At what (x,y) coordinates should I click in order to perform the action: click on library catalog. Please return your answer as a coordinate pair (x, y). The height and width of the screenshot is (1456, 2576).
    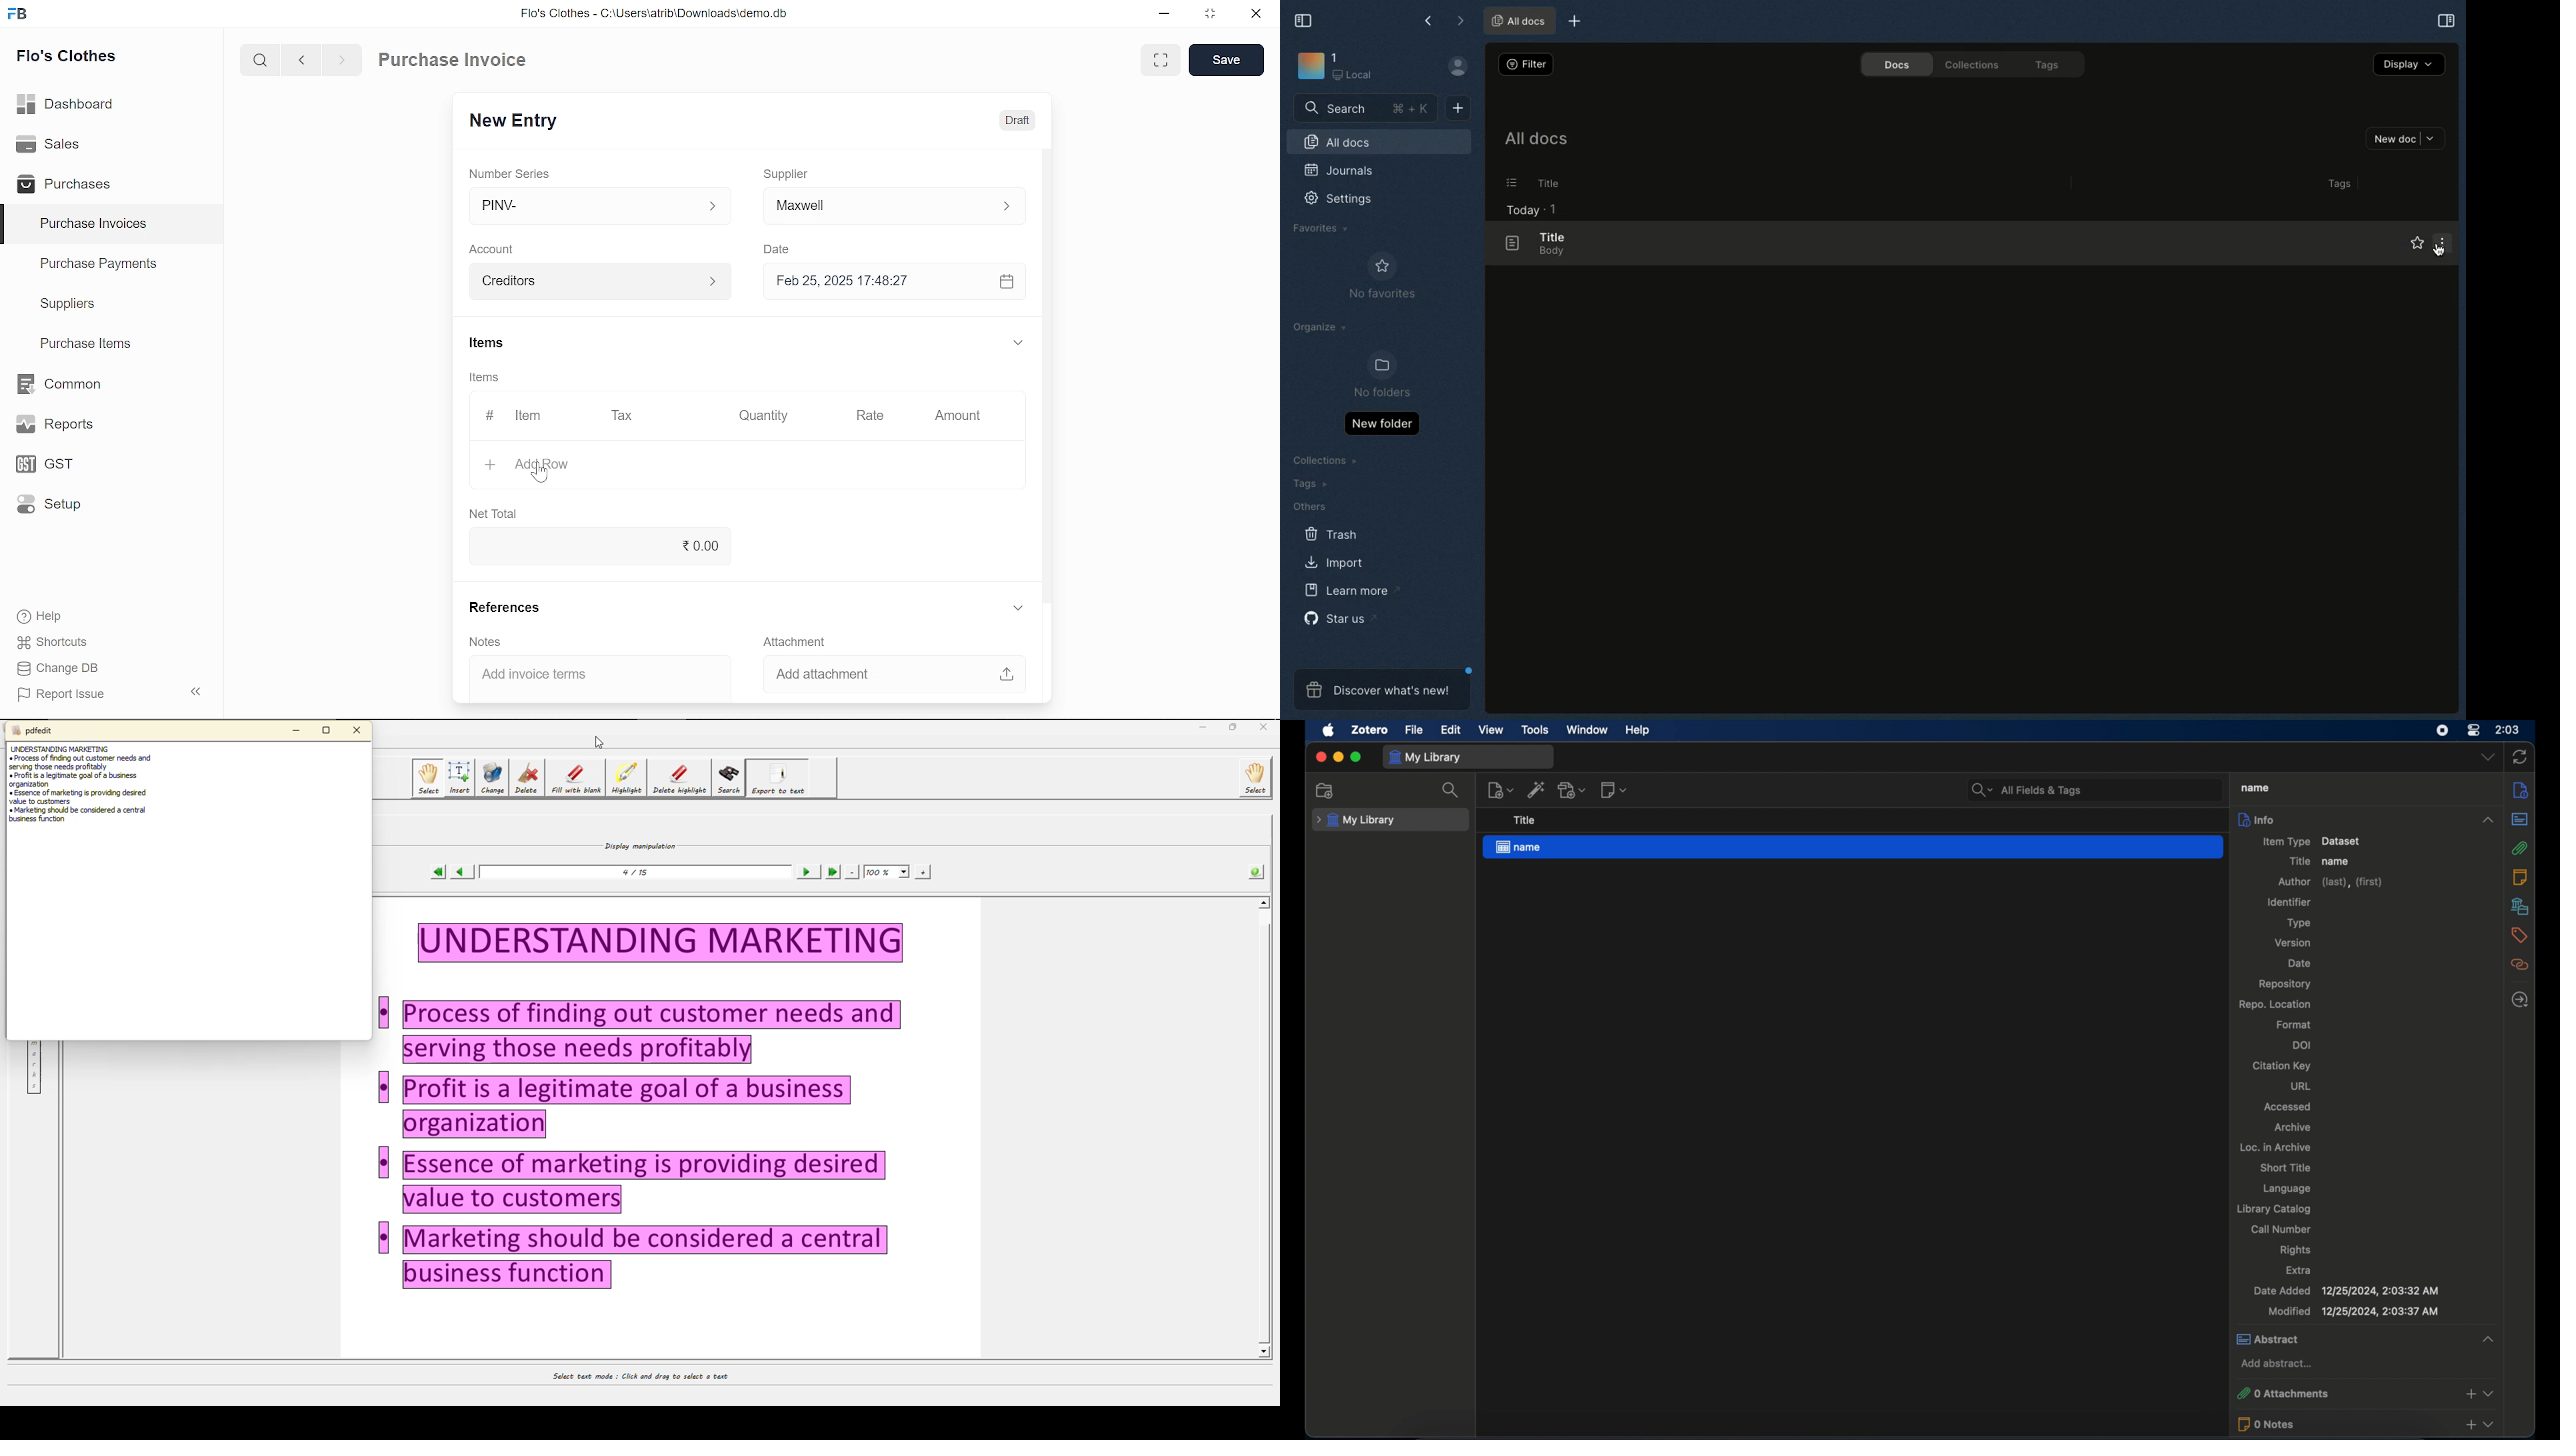
    Looking at the image, I should click on (2273, 1209).